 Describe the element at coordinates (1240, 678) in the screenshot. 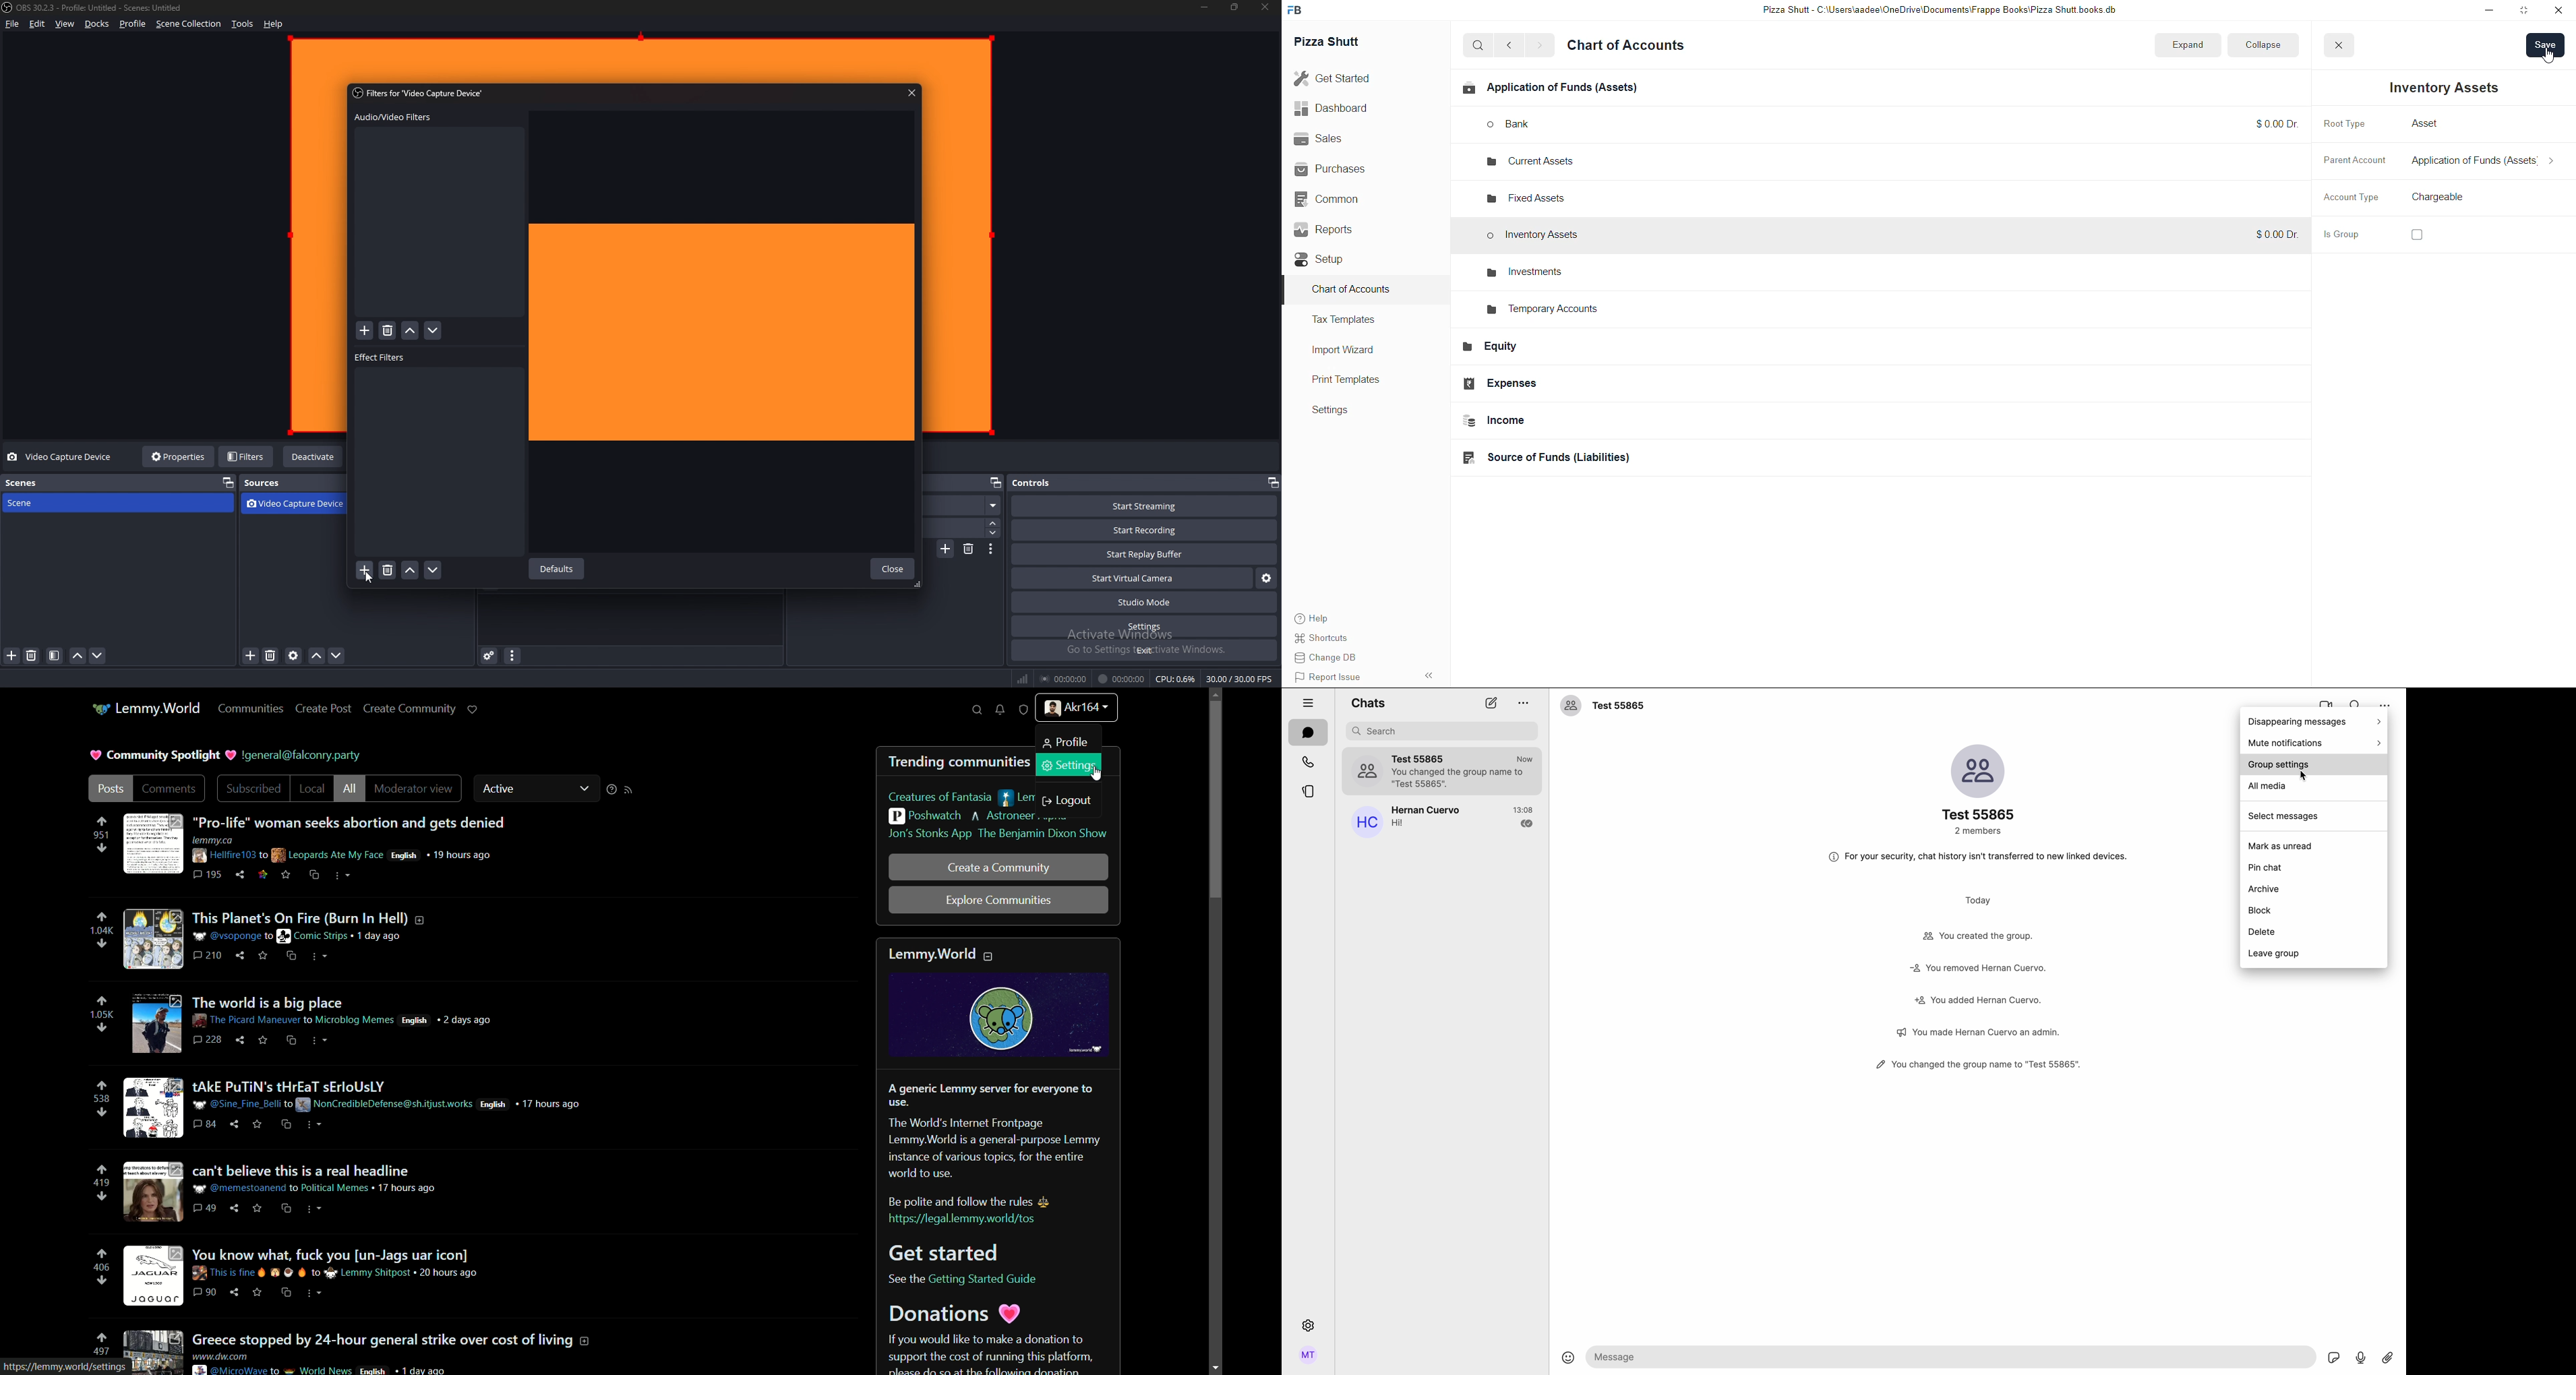

I see `30.00 / 30.00 FPS` at that location.